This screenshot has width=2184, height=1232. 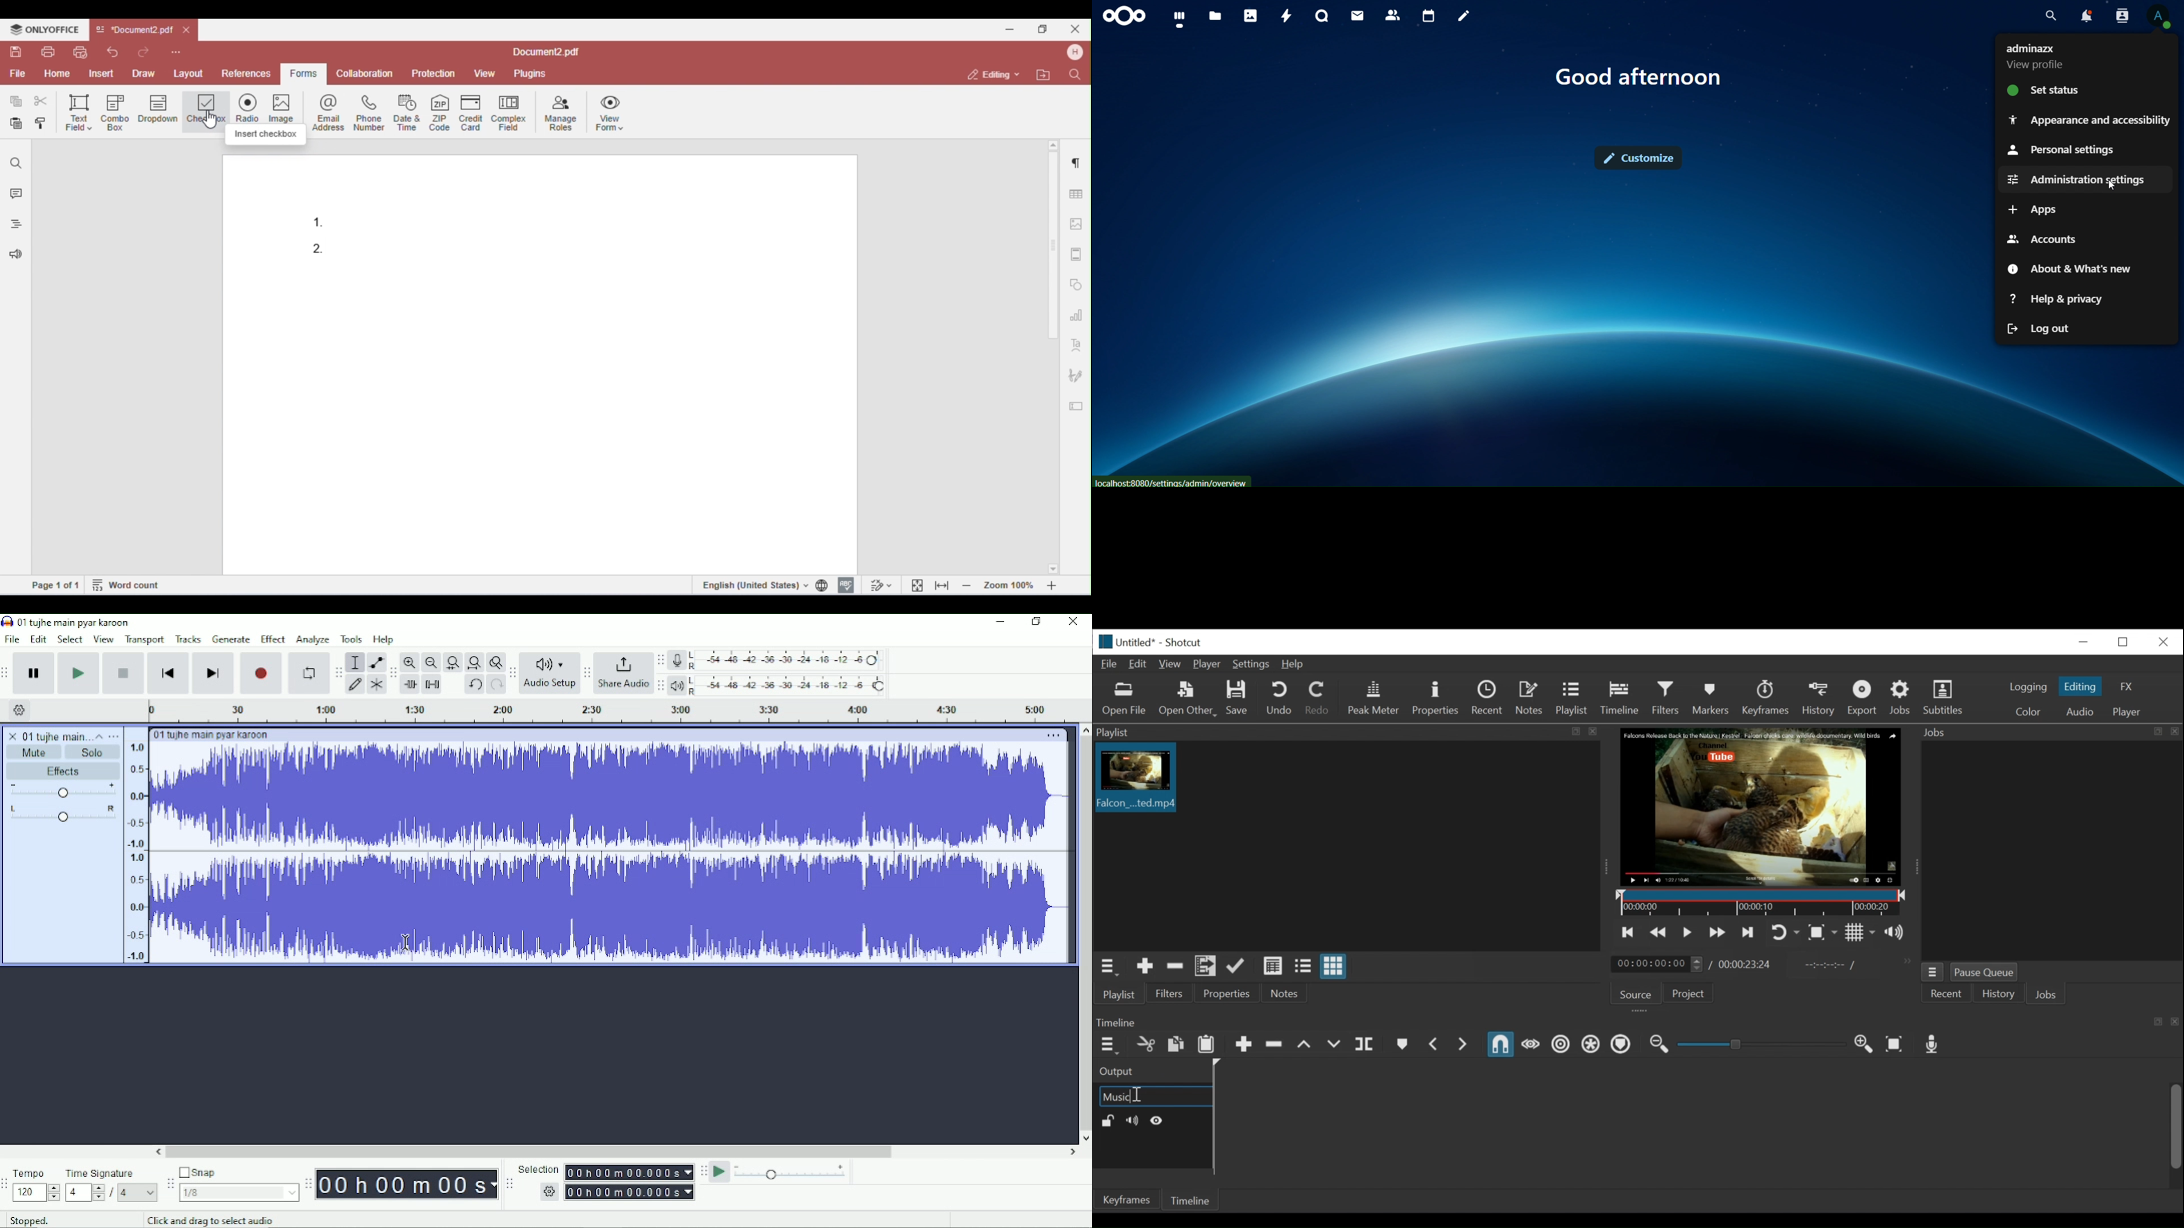 I want to click on view profile, so click(x=2158, y=18).